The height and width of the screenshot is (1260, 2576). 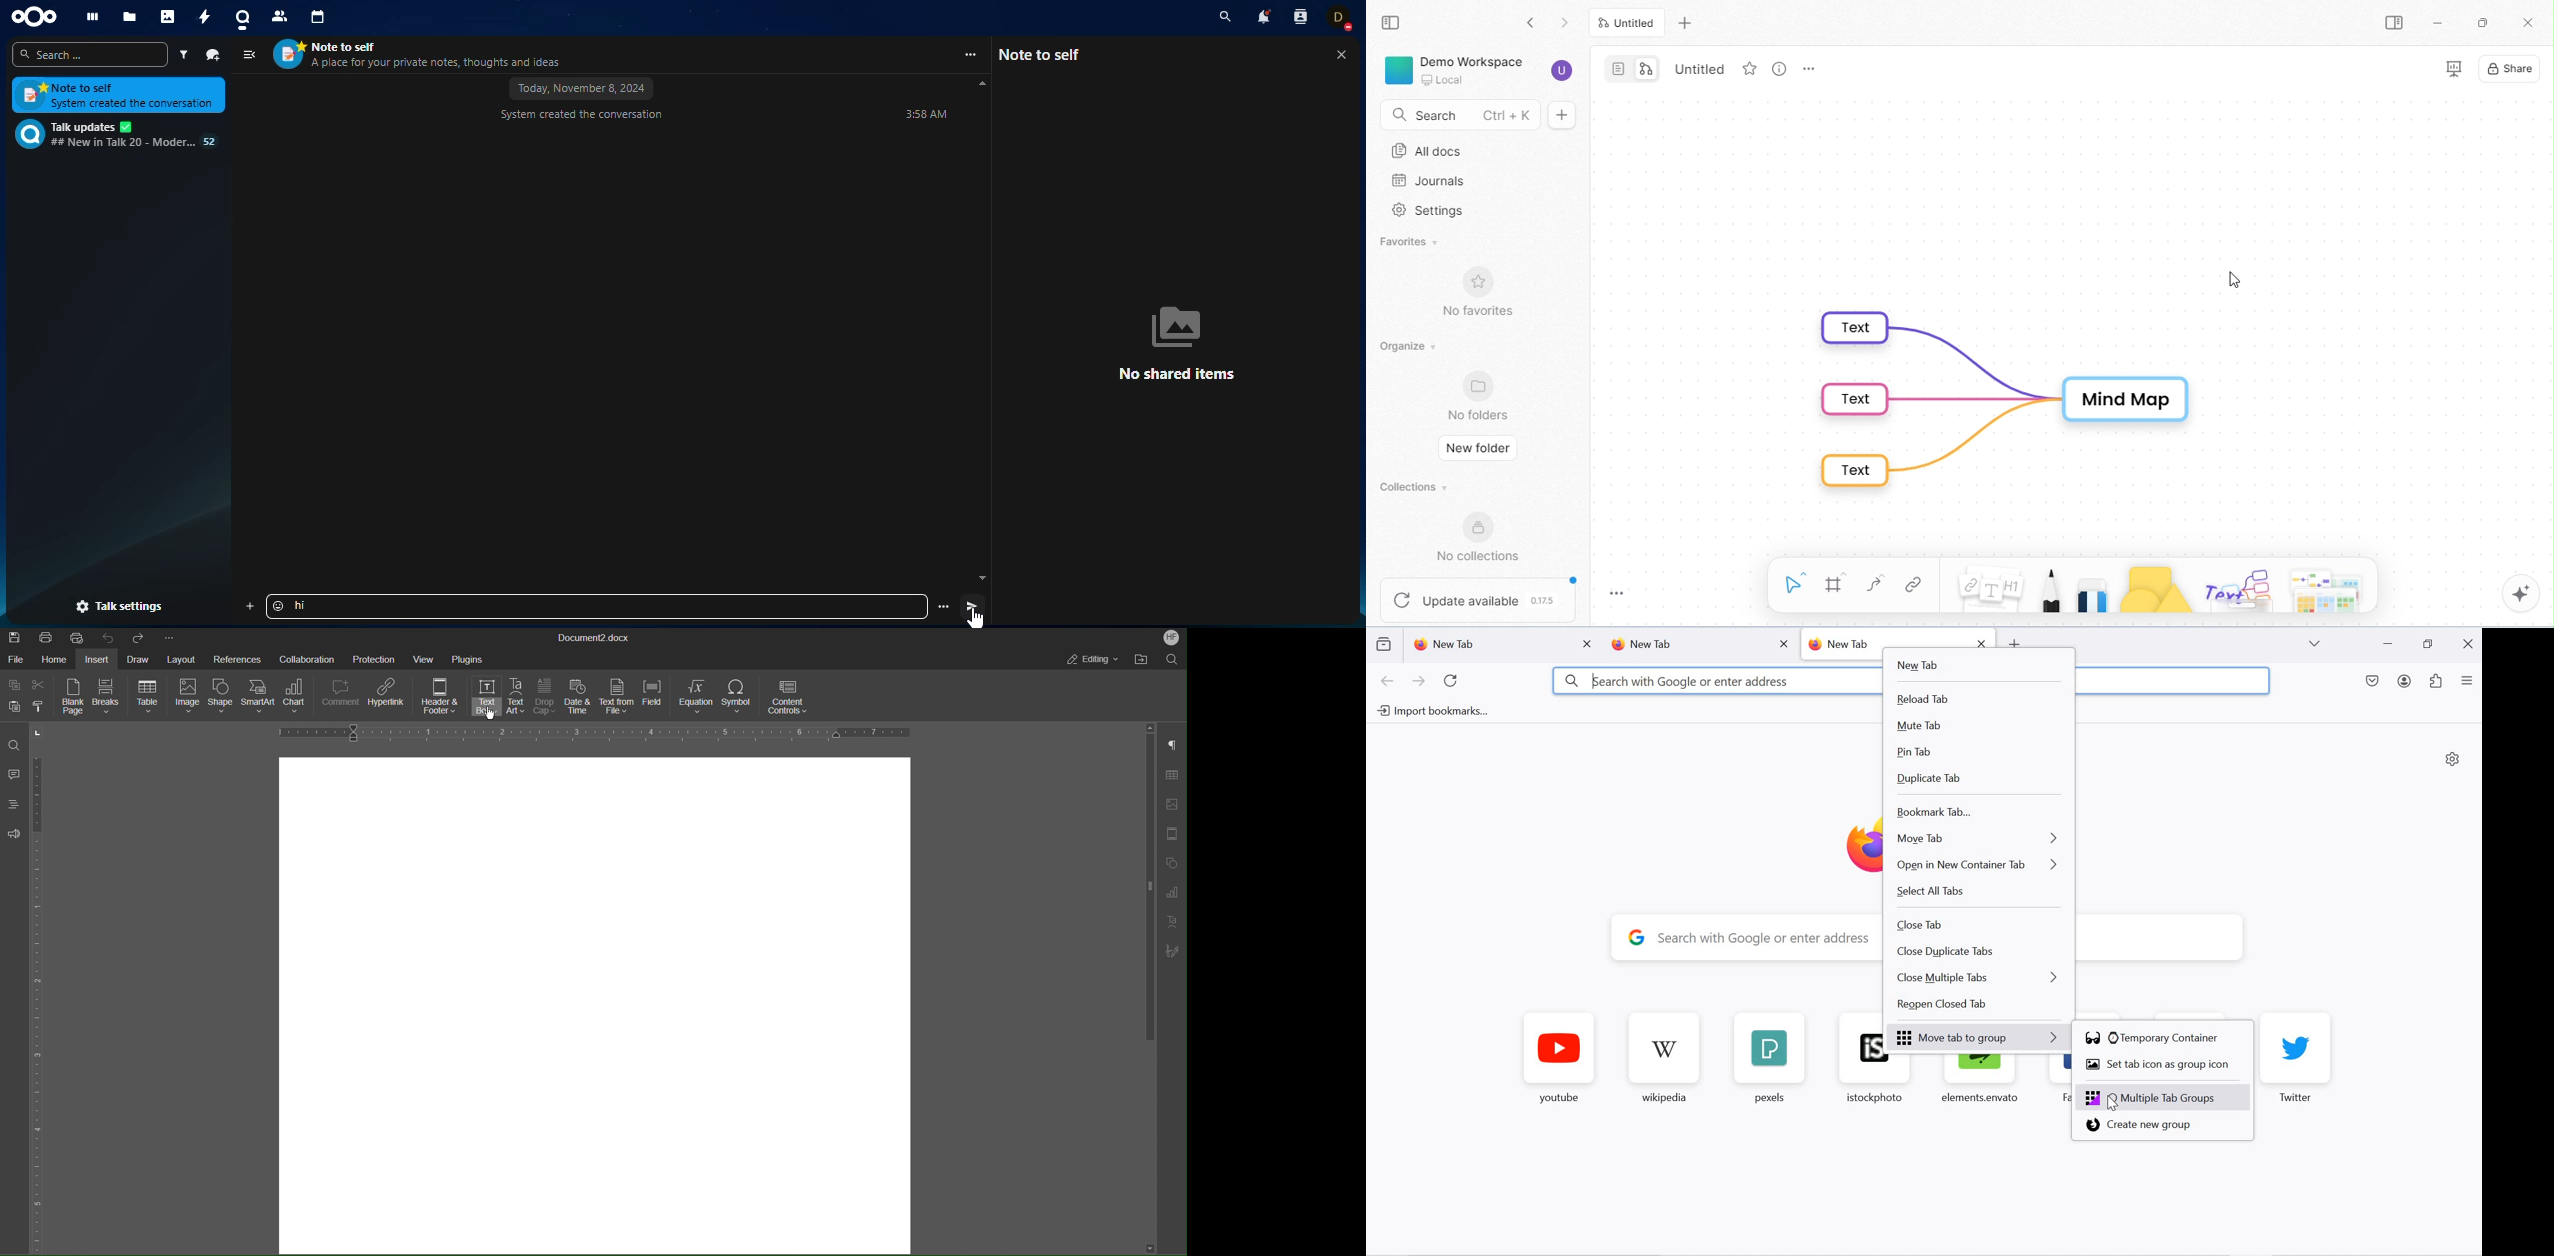 I want to click on close, so click(x=1340, y=56).